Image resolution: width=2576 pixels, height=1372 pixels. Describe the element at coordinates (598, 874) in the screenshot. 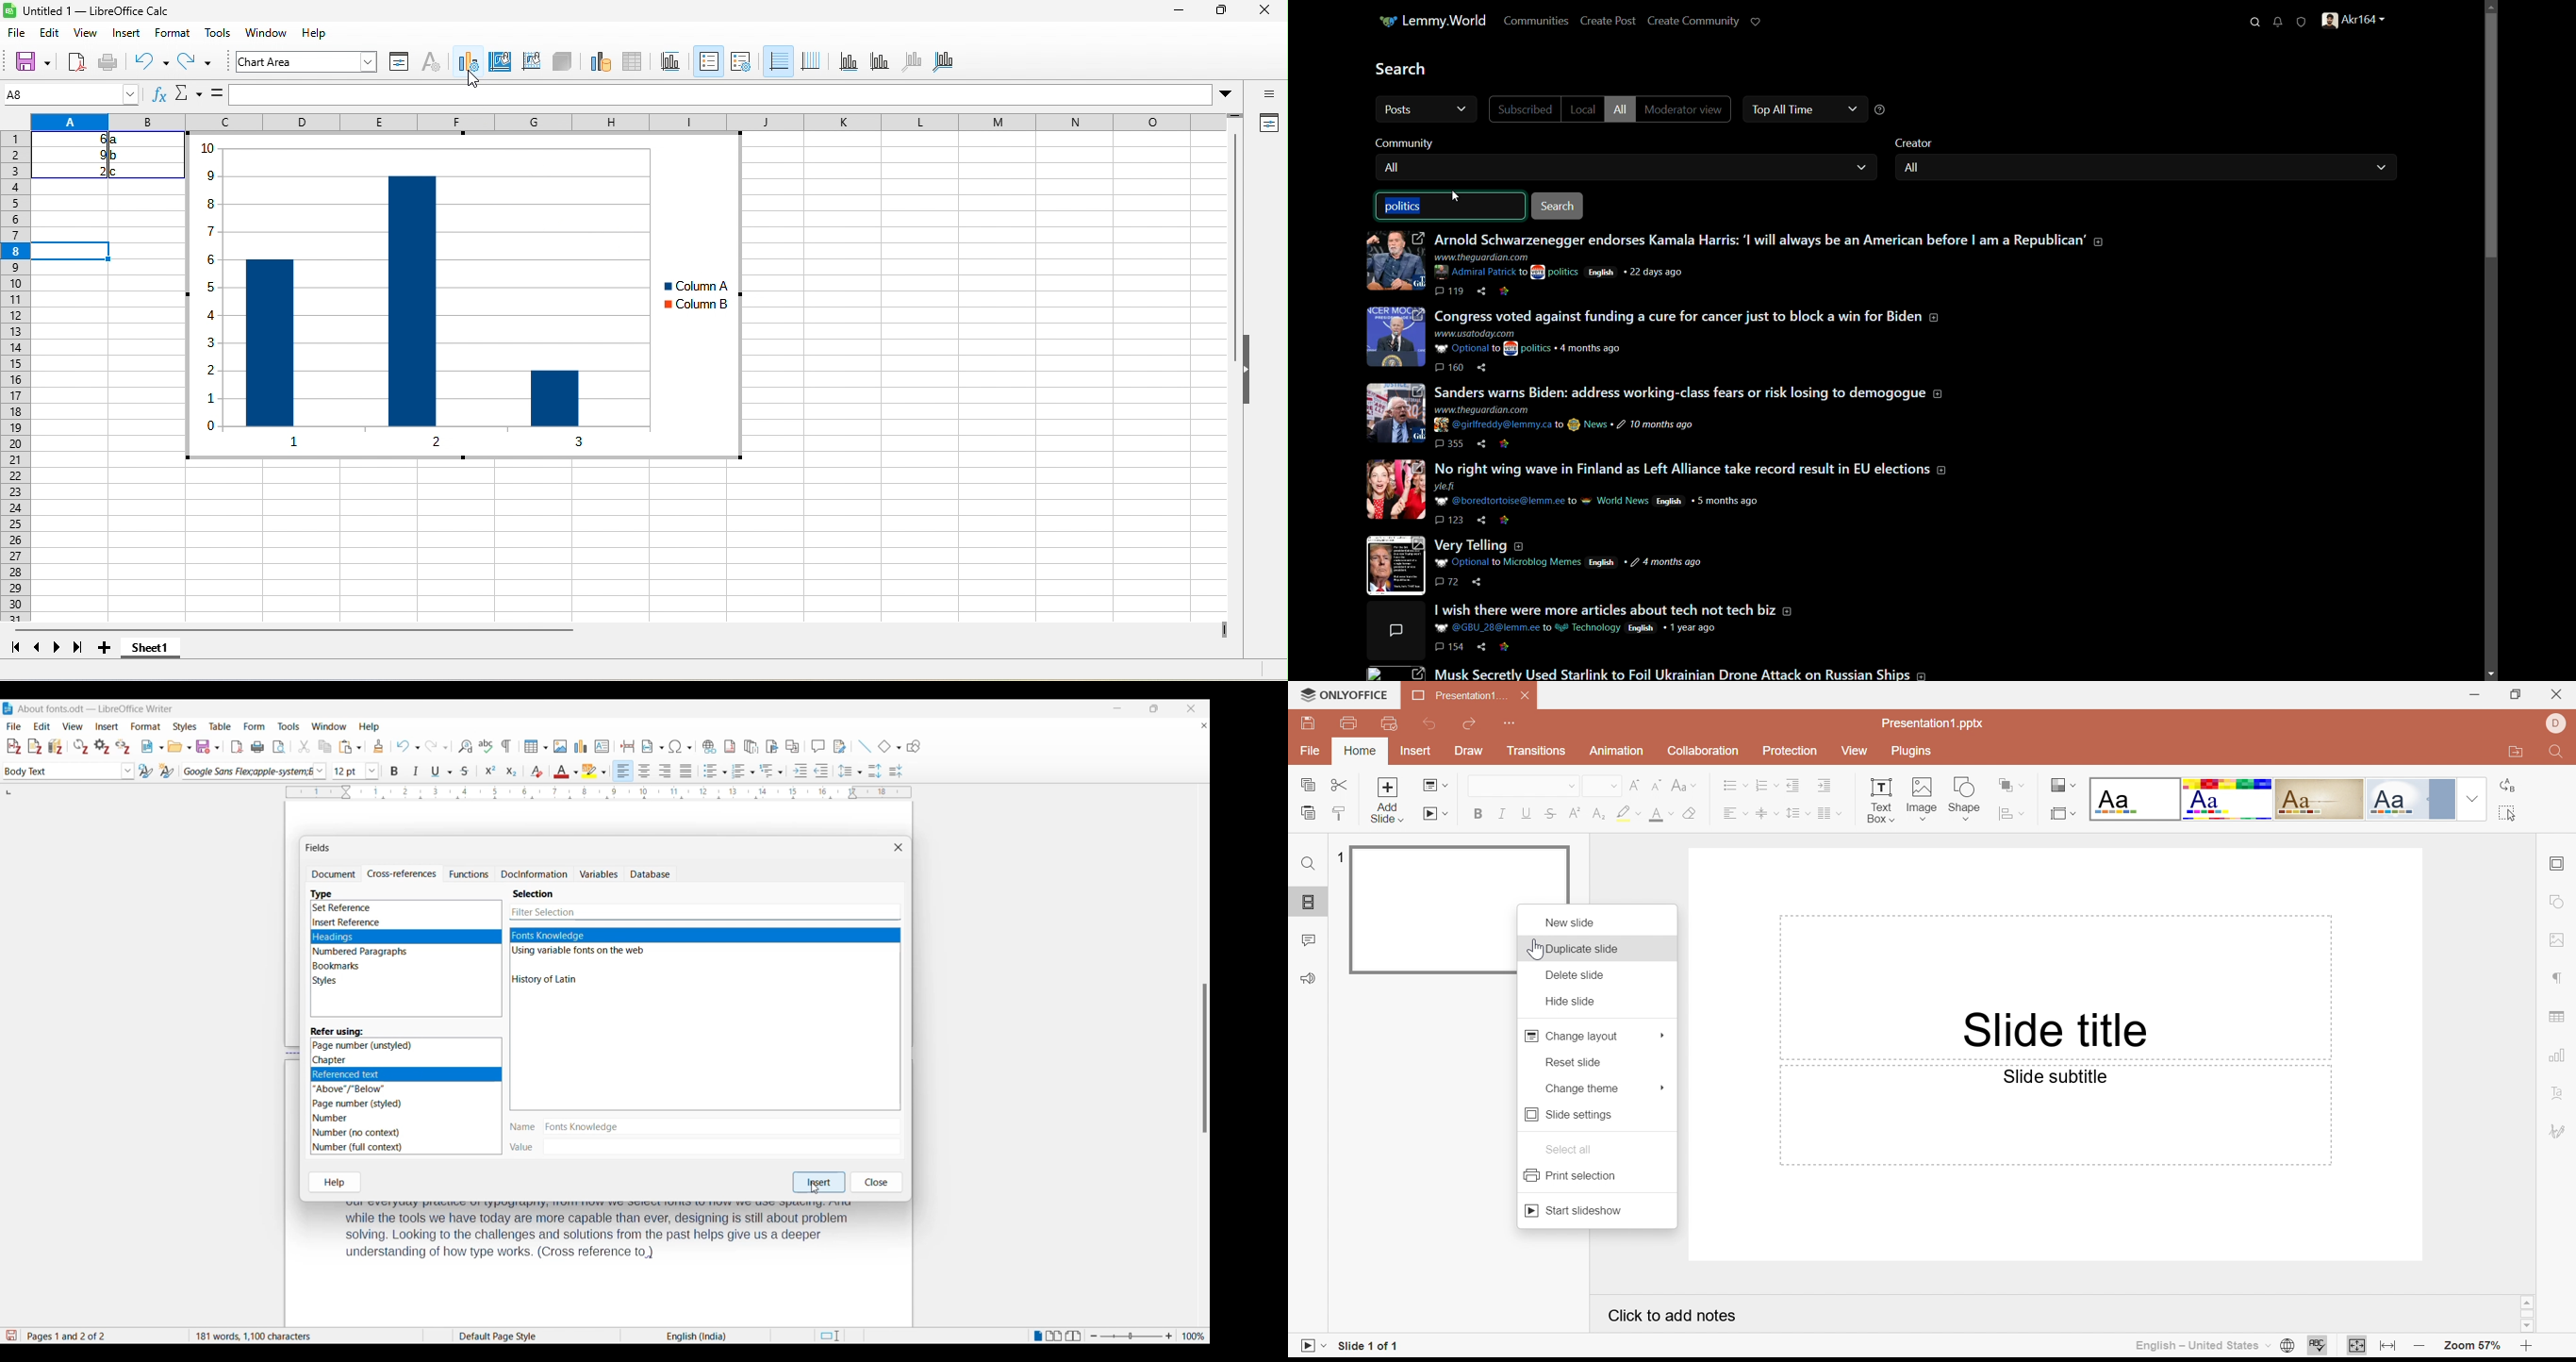

I see `Variables` at that location.